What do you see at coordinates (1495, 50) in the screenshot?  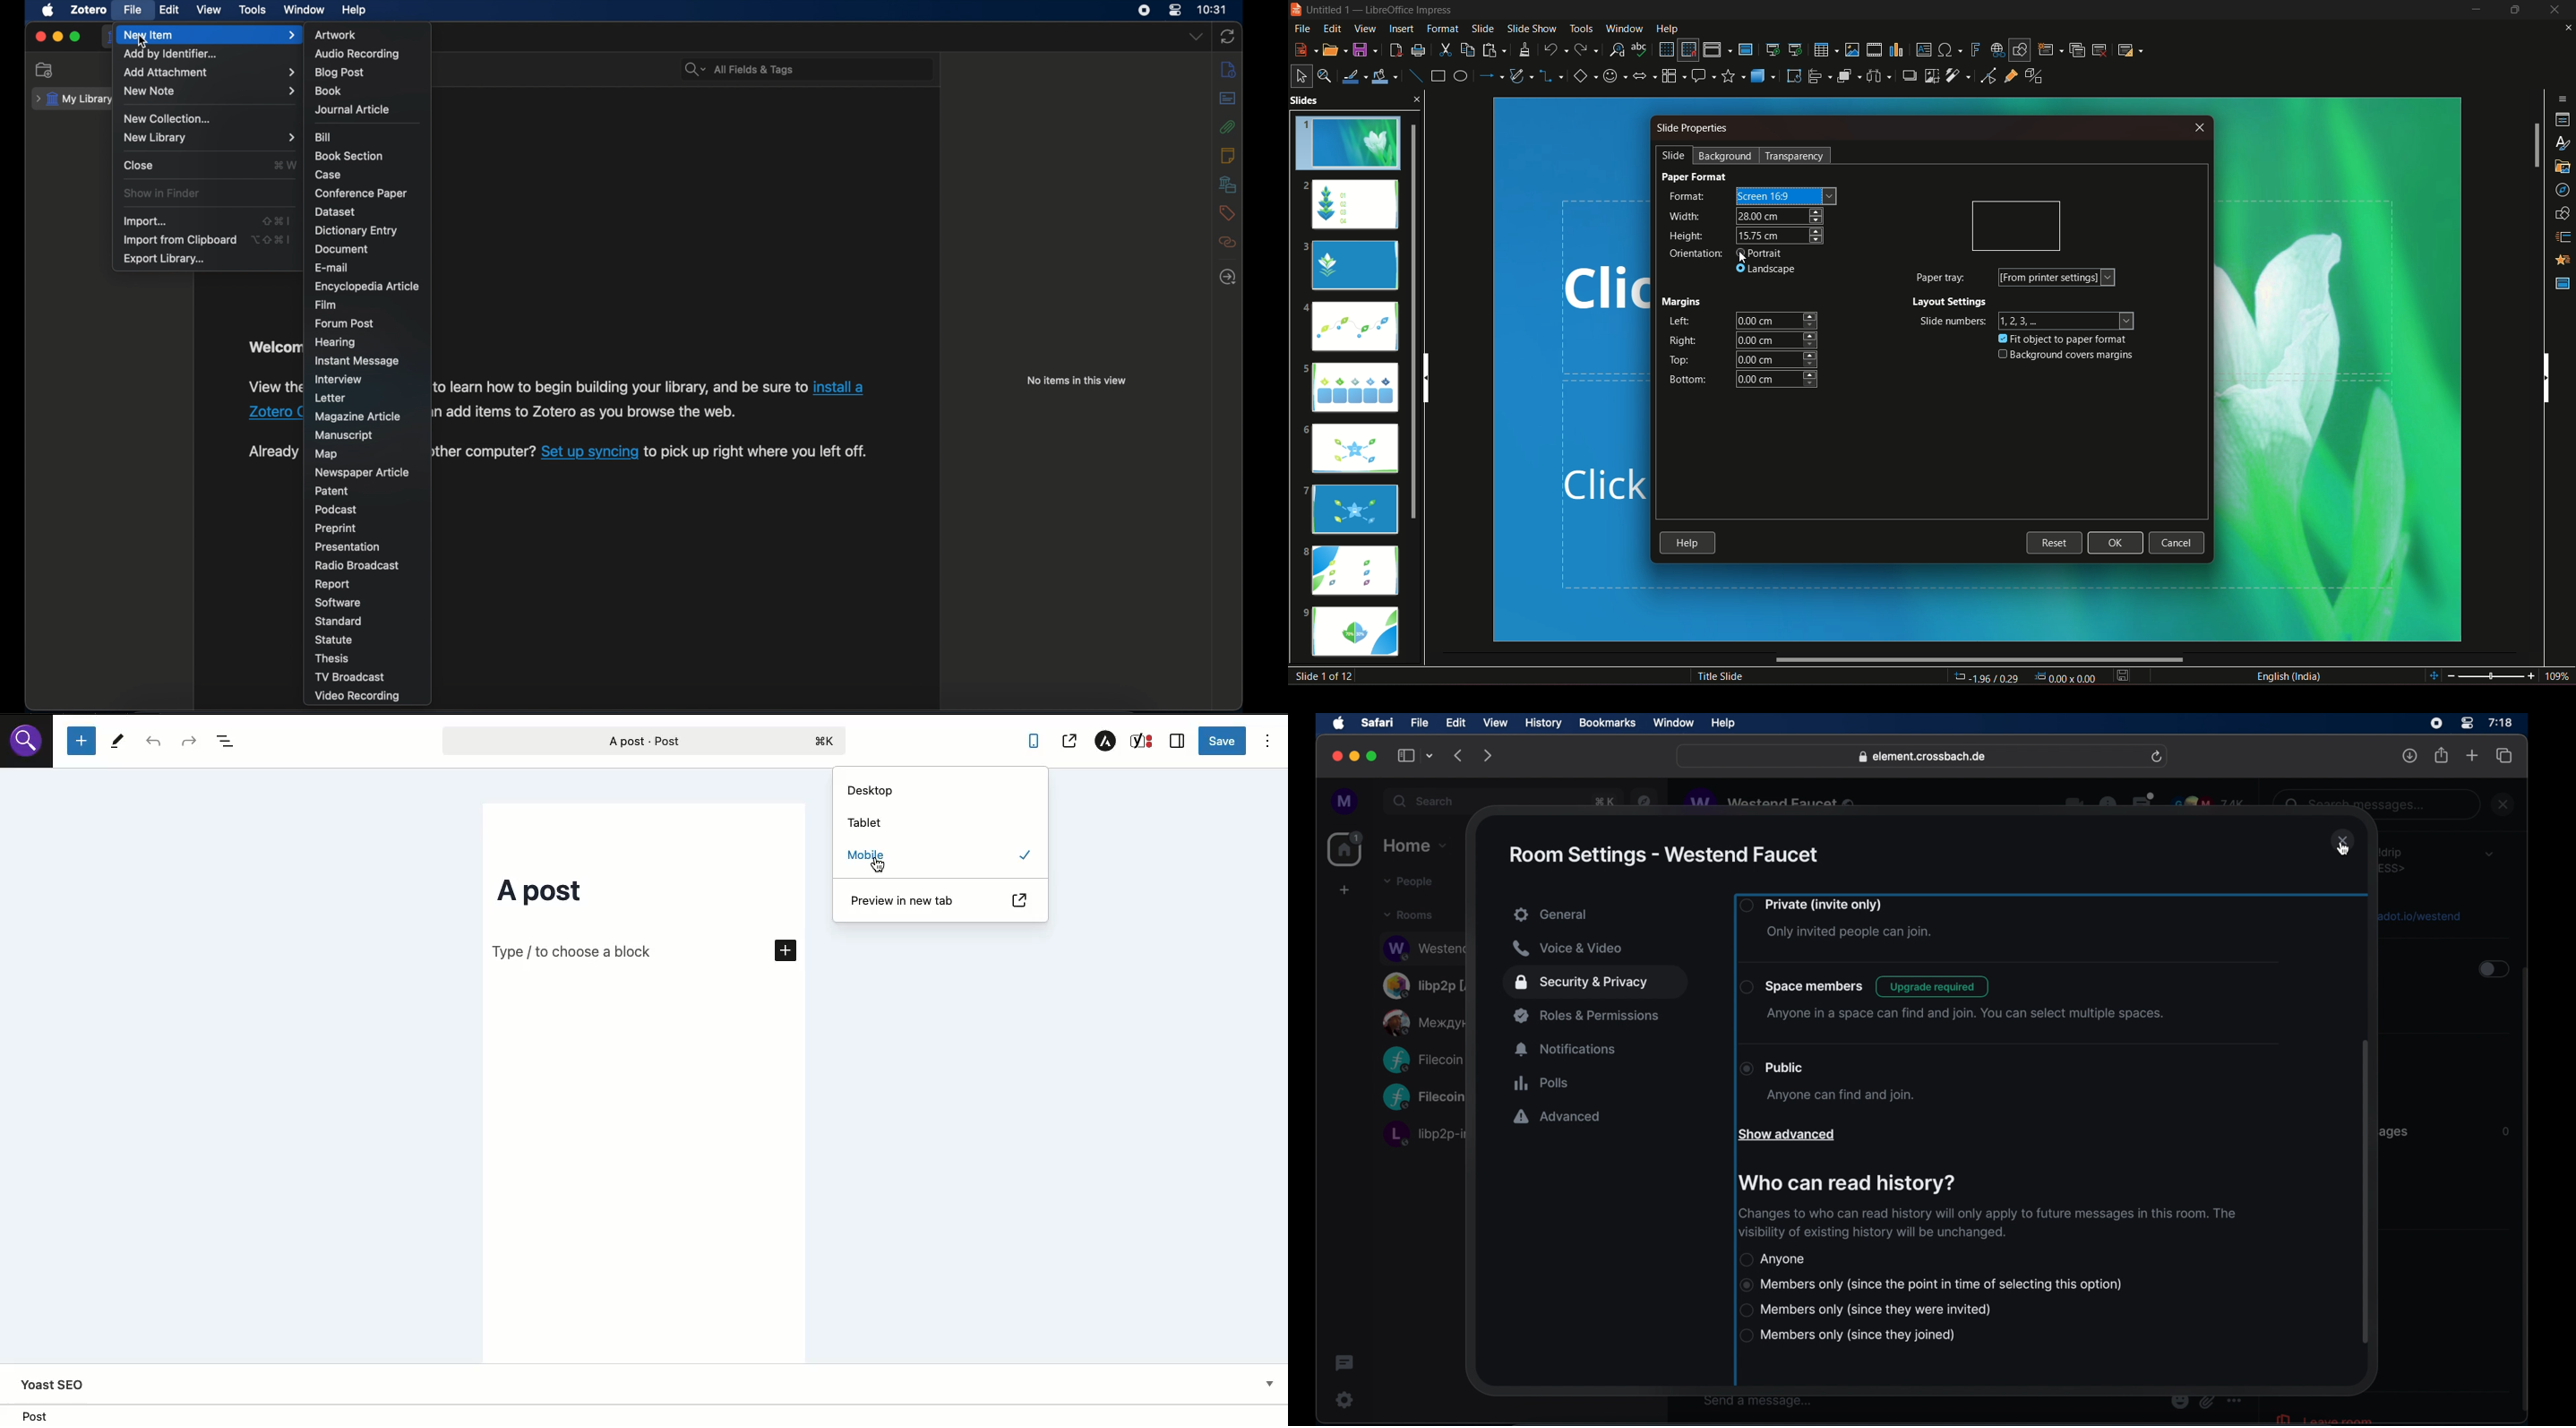 I see `paste` at bounding box center [1495, 50].